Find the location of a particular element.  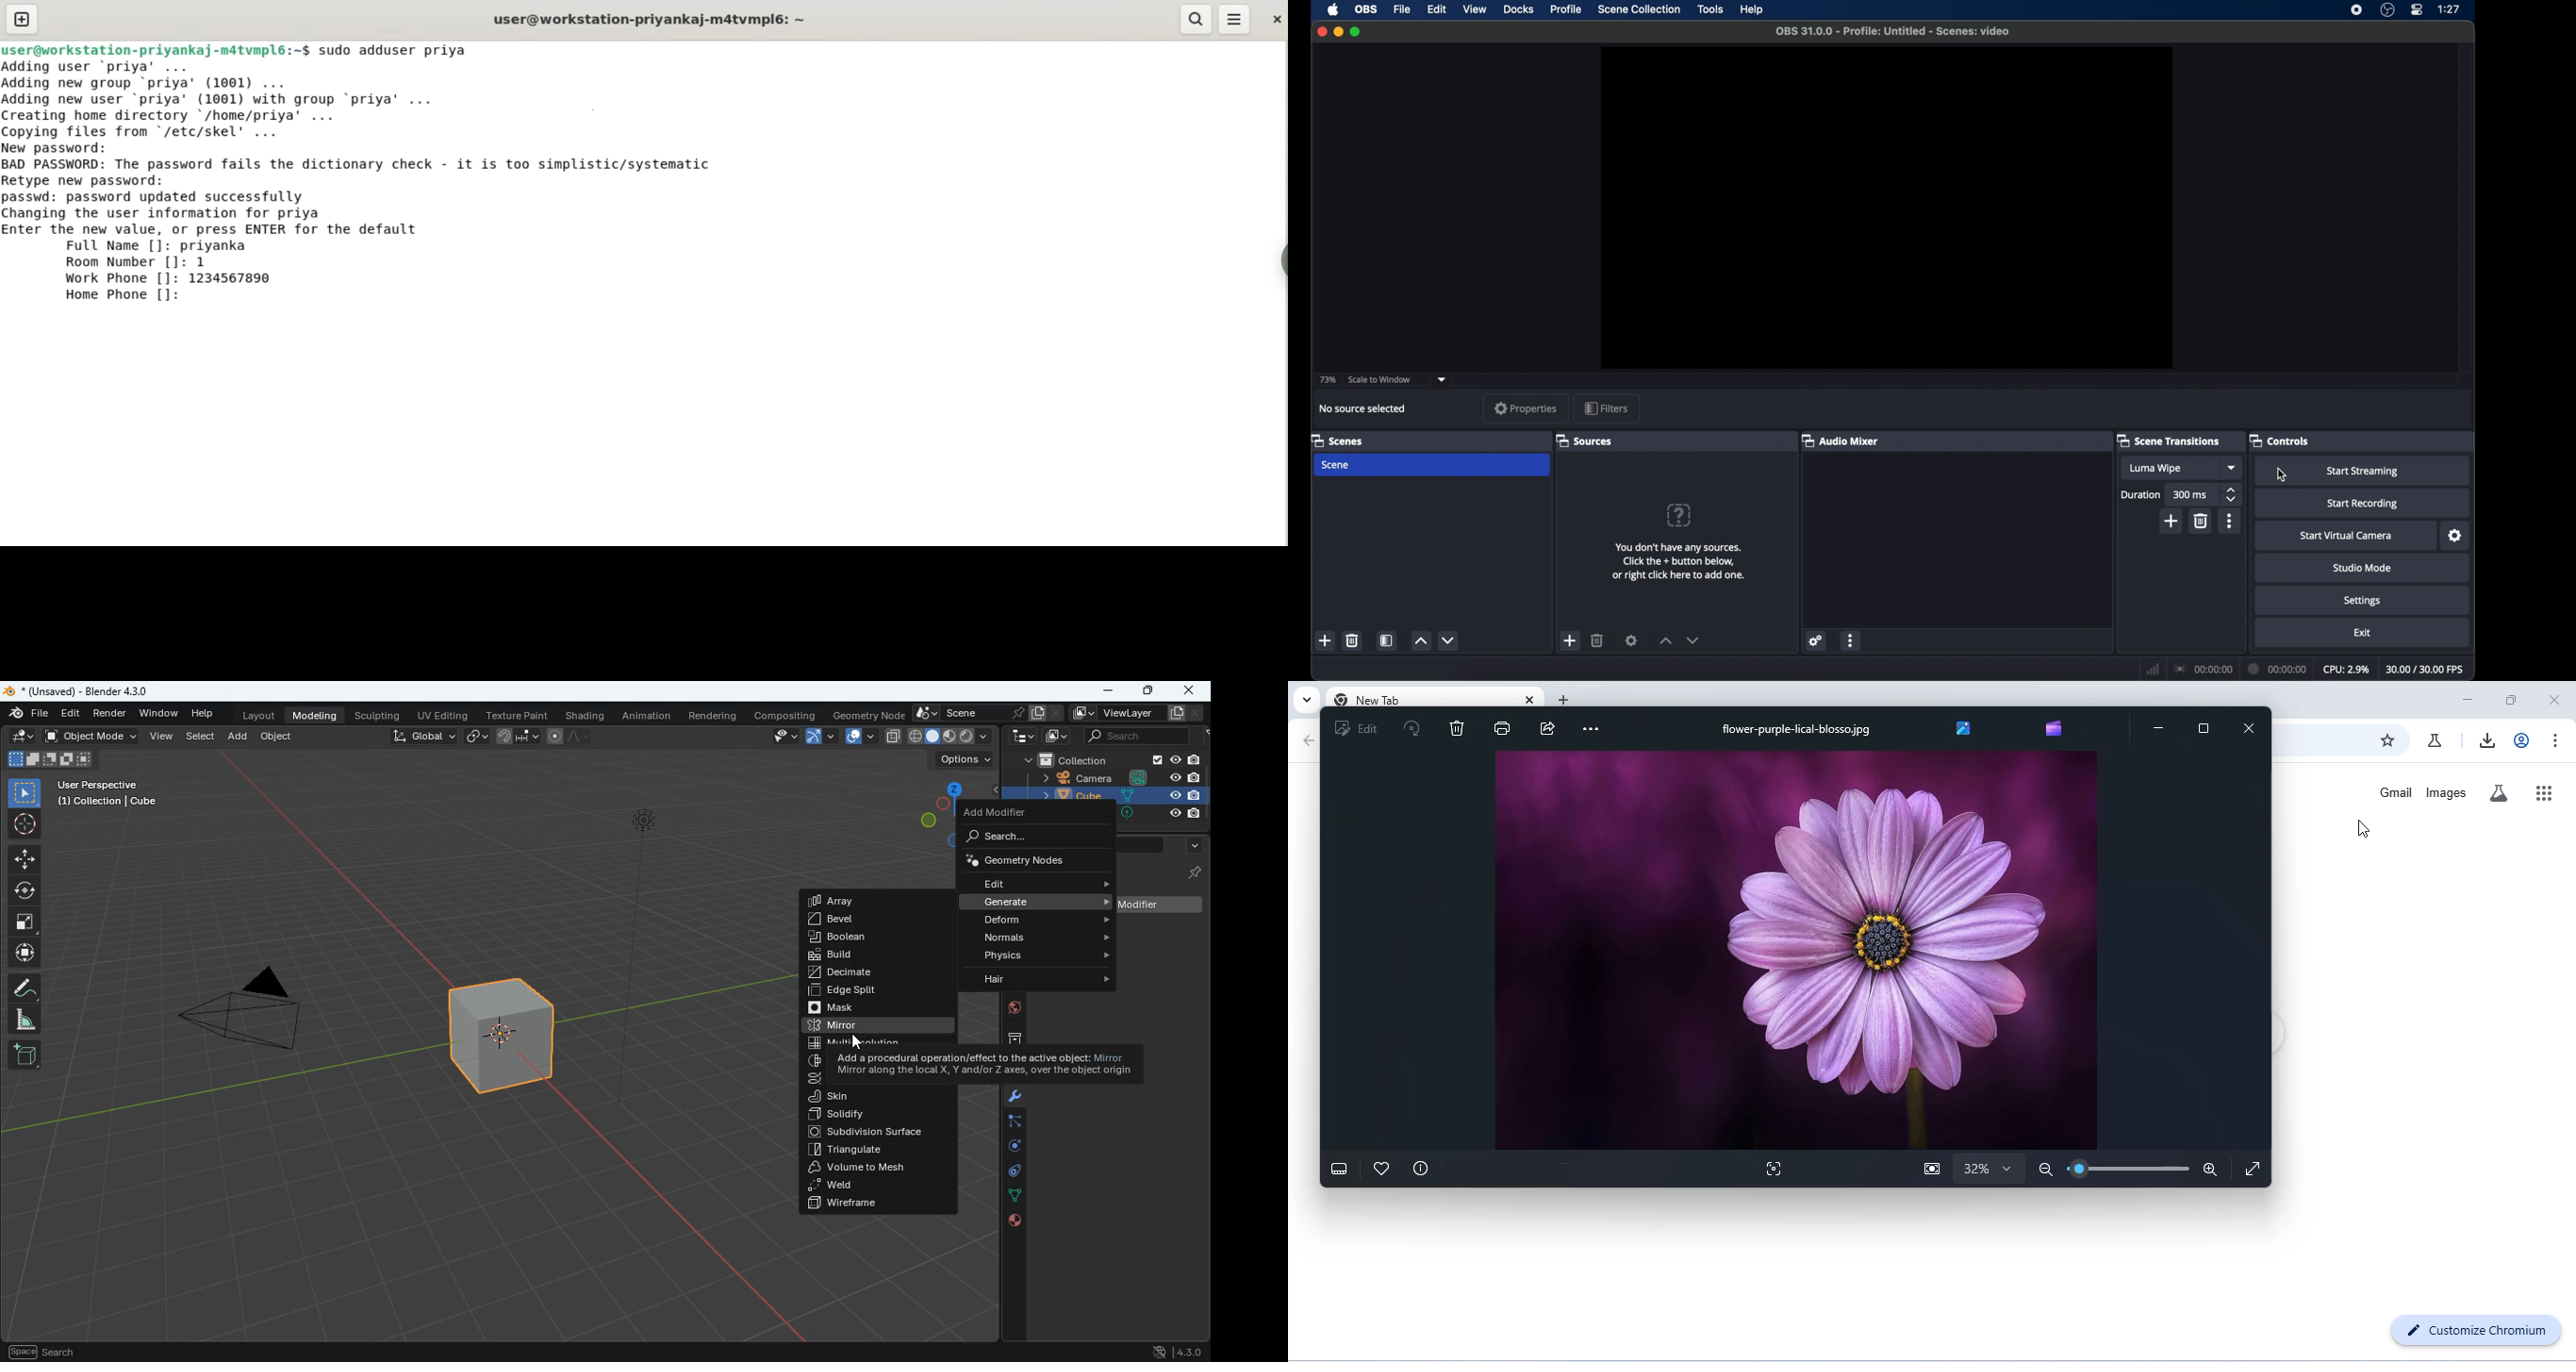

cpu is located at coordinates (2346, 670).